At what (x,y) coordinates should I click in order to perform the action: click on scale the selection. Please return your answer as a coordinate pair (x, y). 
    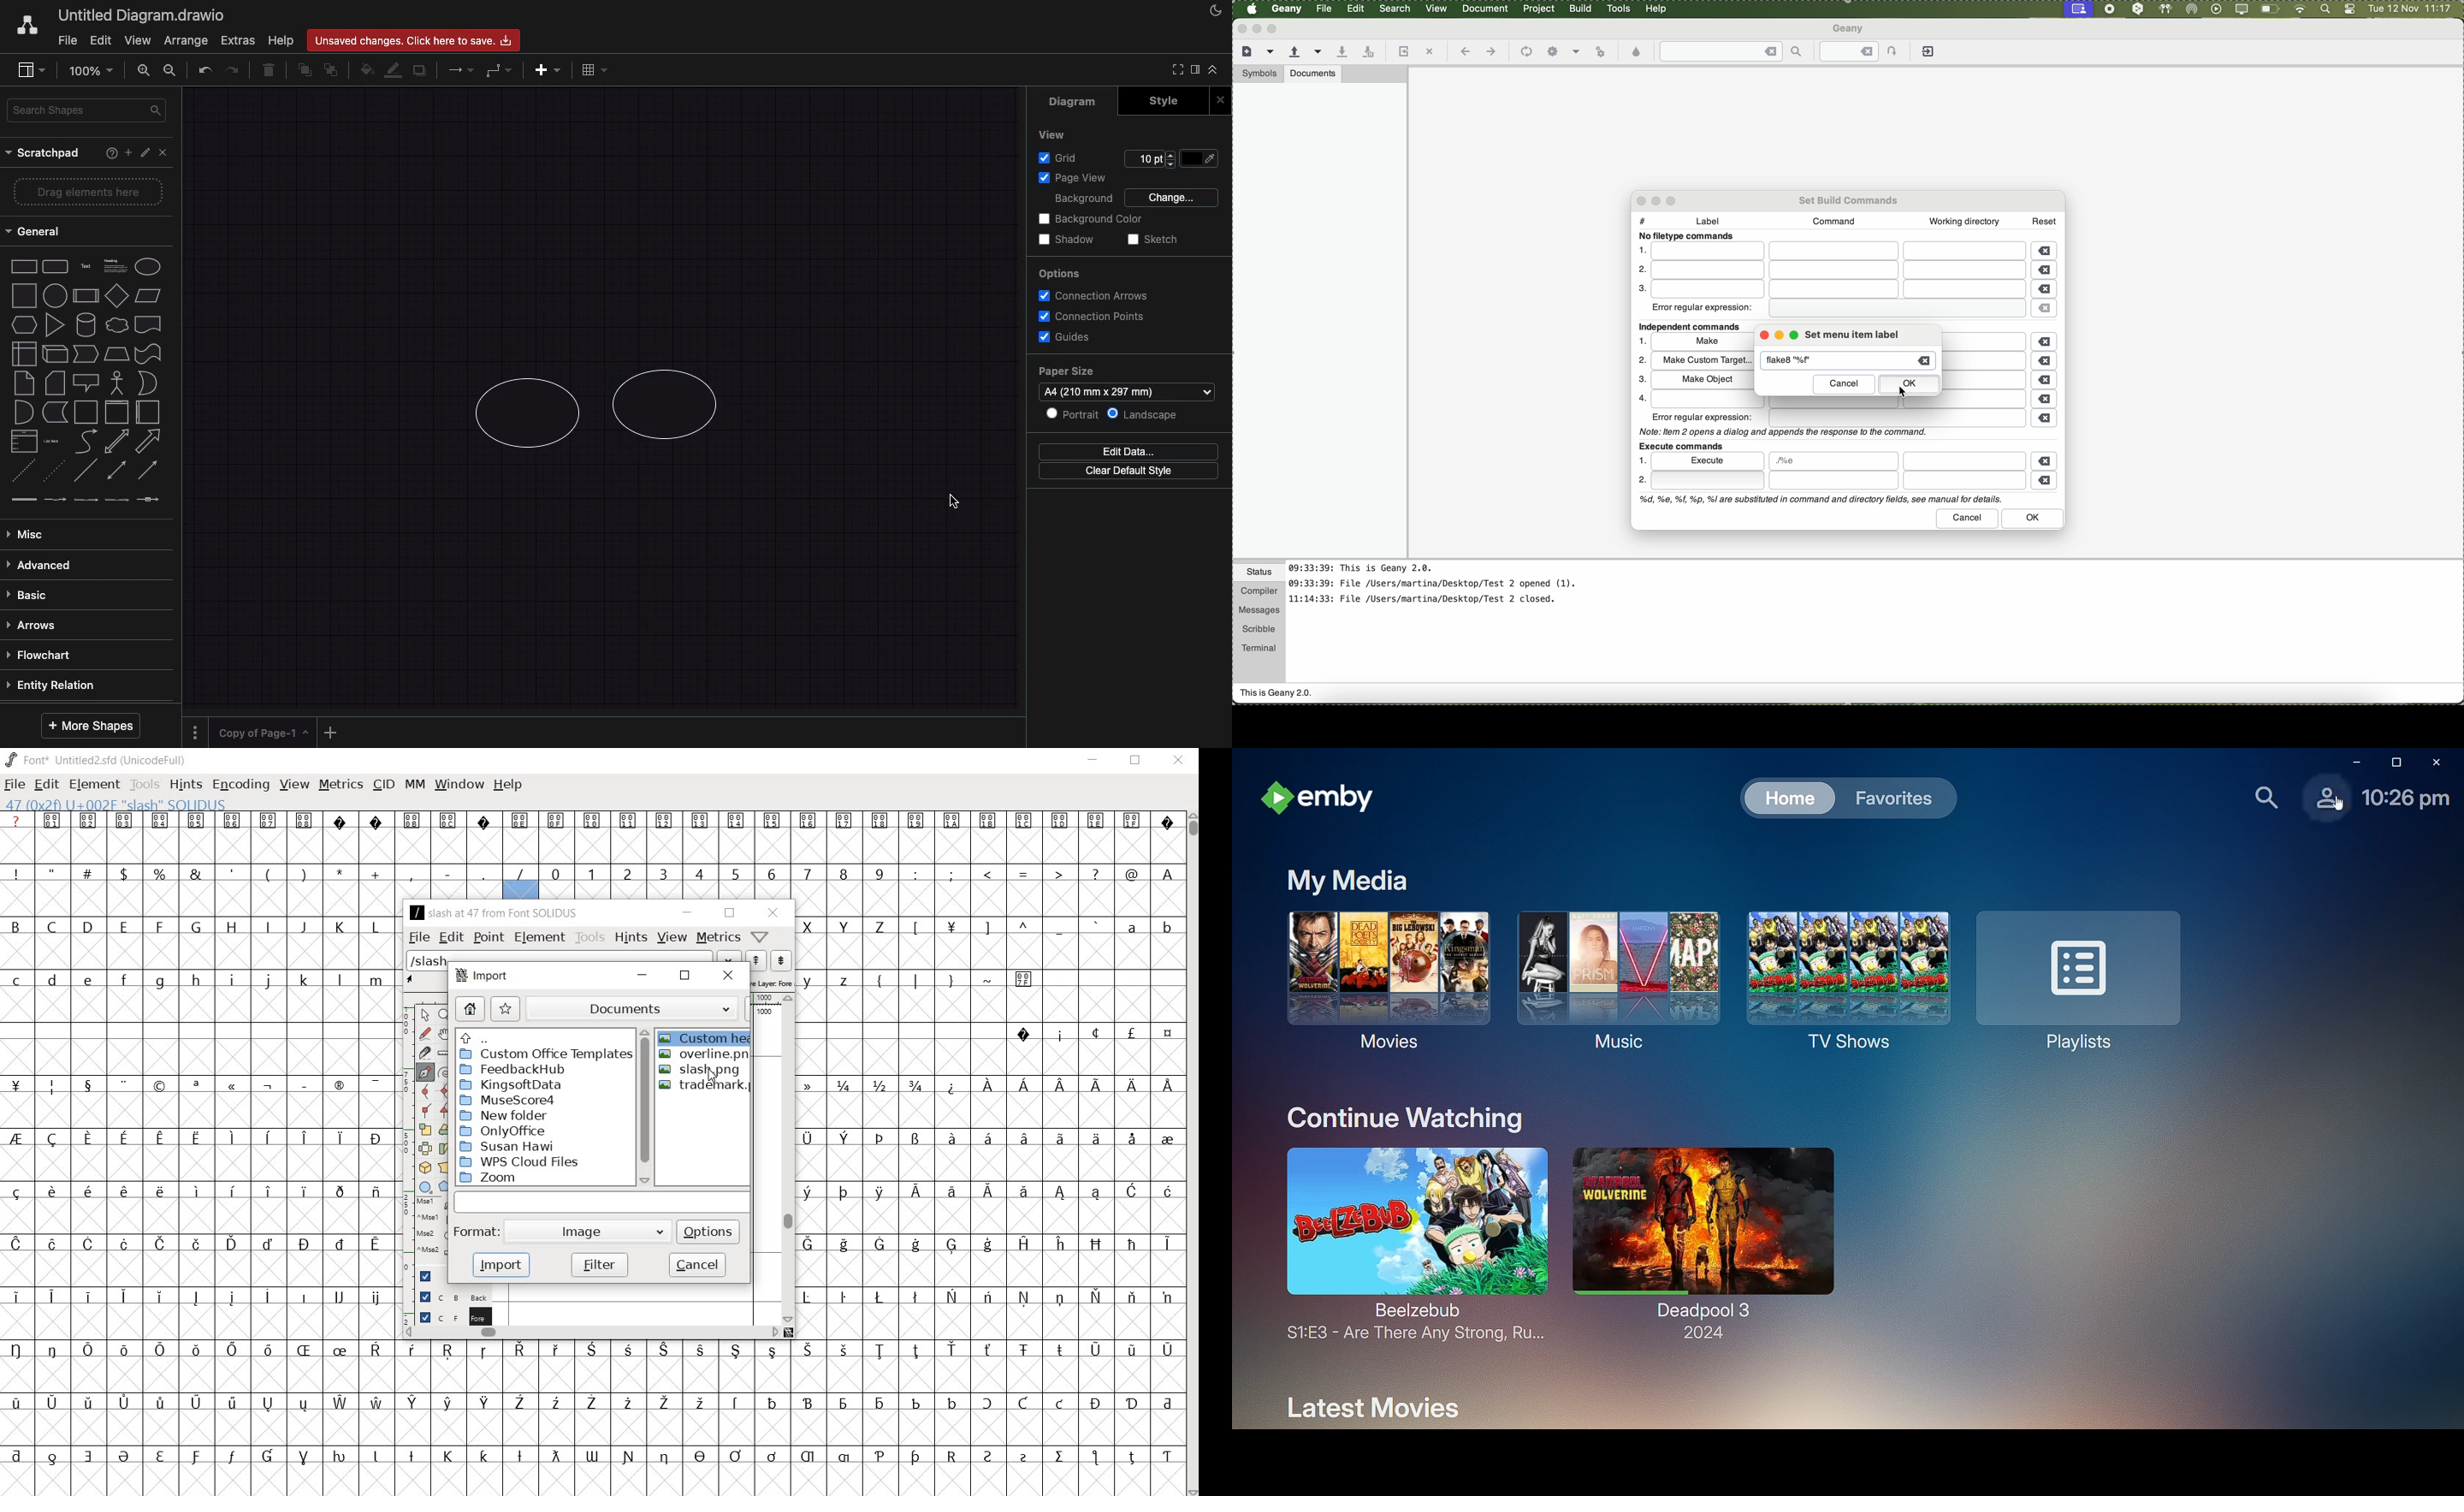
    Looking at the image, I should click on (424, 1129).